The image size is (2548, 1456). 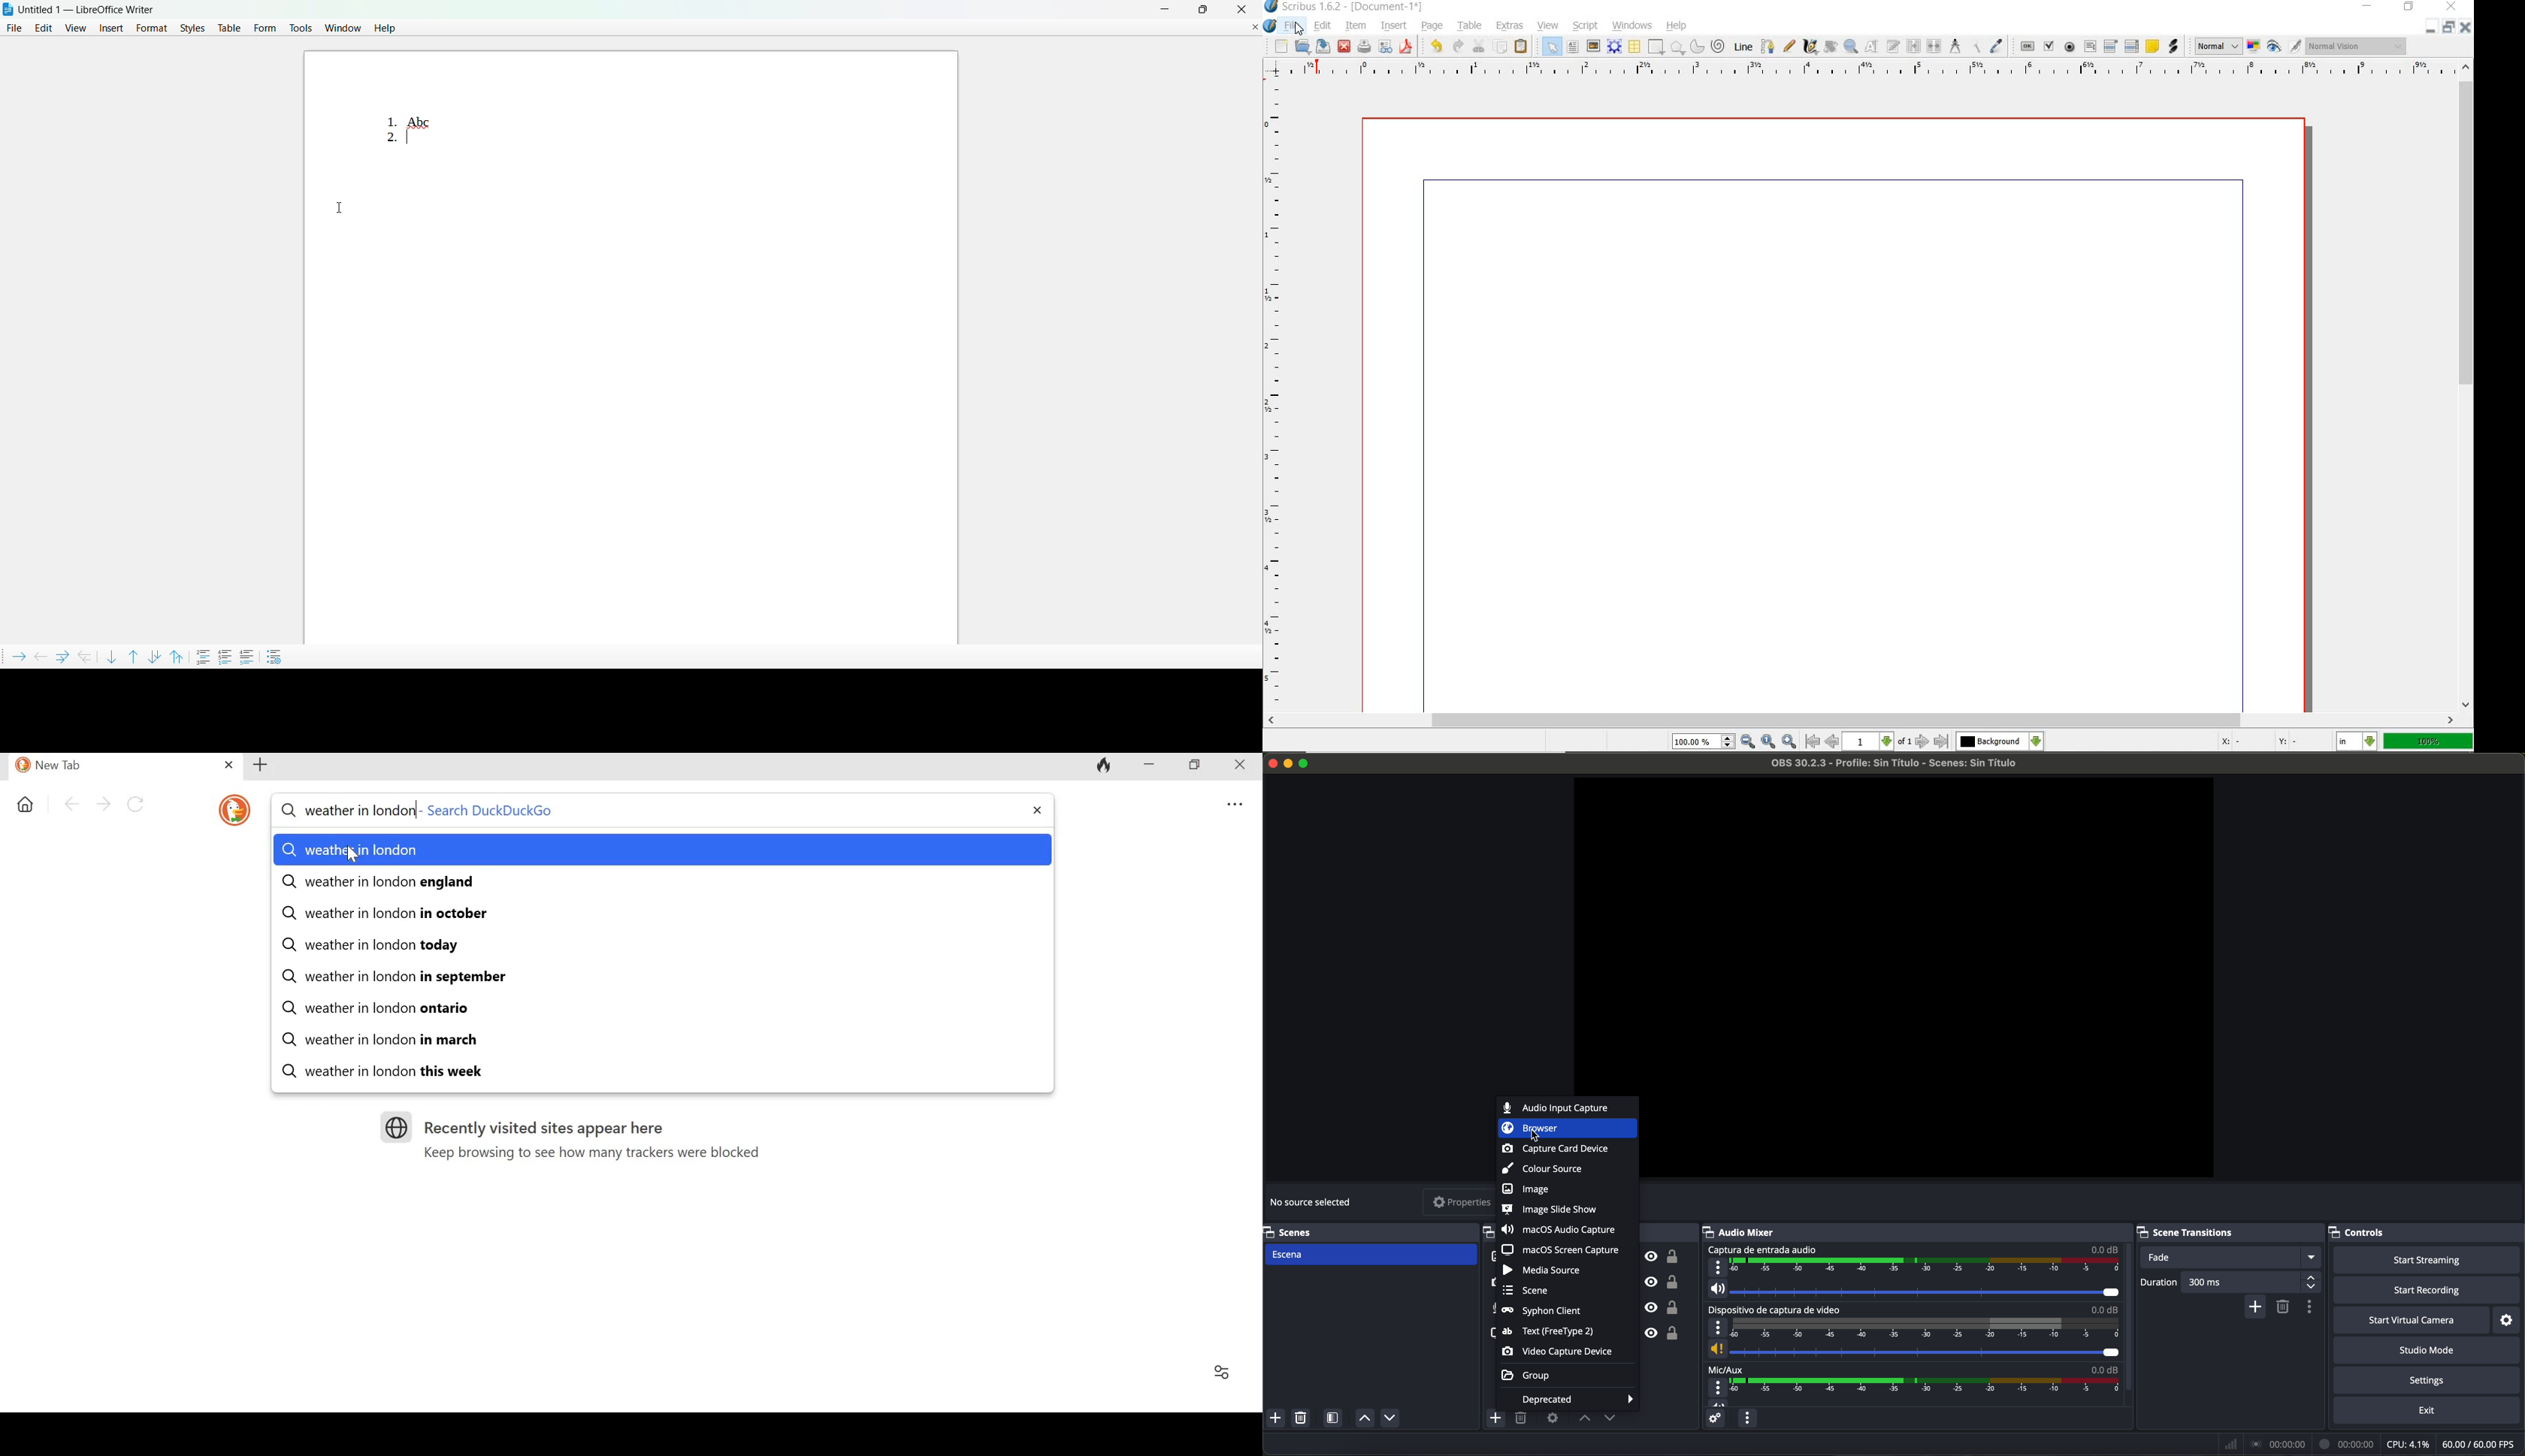 What do you see at coordinates (1550, 1211) in the screenshot?
I see `image slide show` at bounding box center [1550, 1211].